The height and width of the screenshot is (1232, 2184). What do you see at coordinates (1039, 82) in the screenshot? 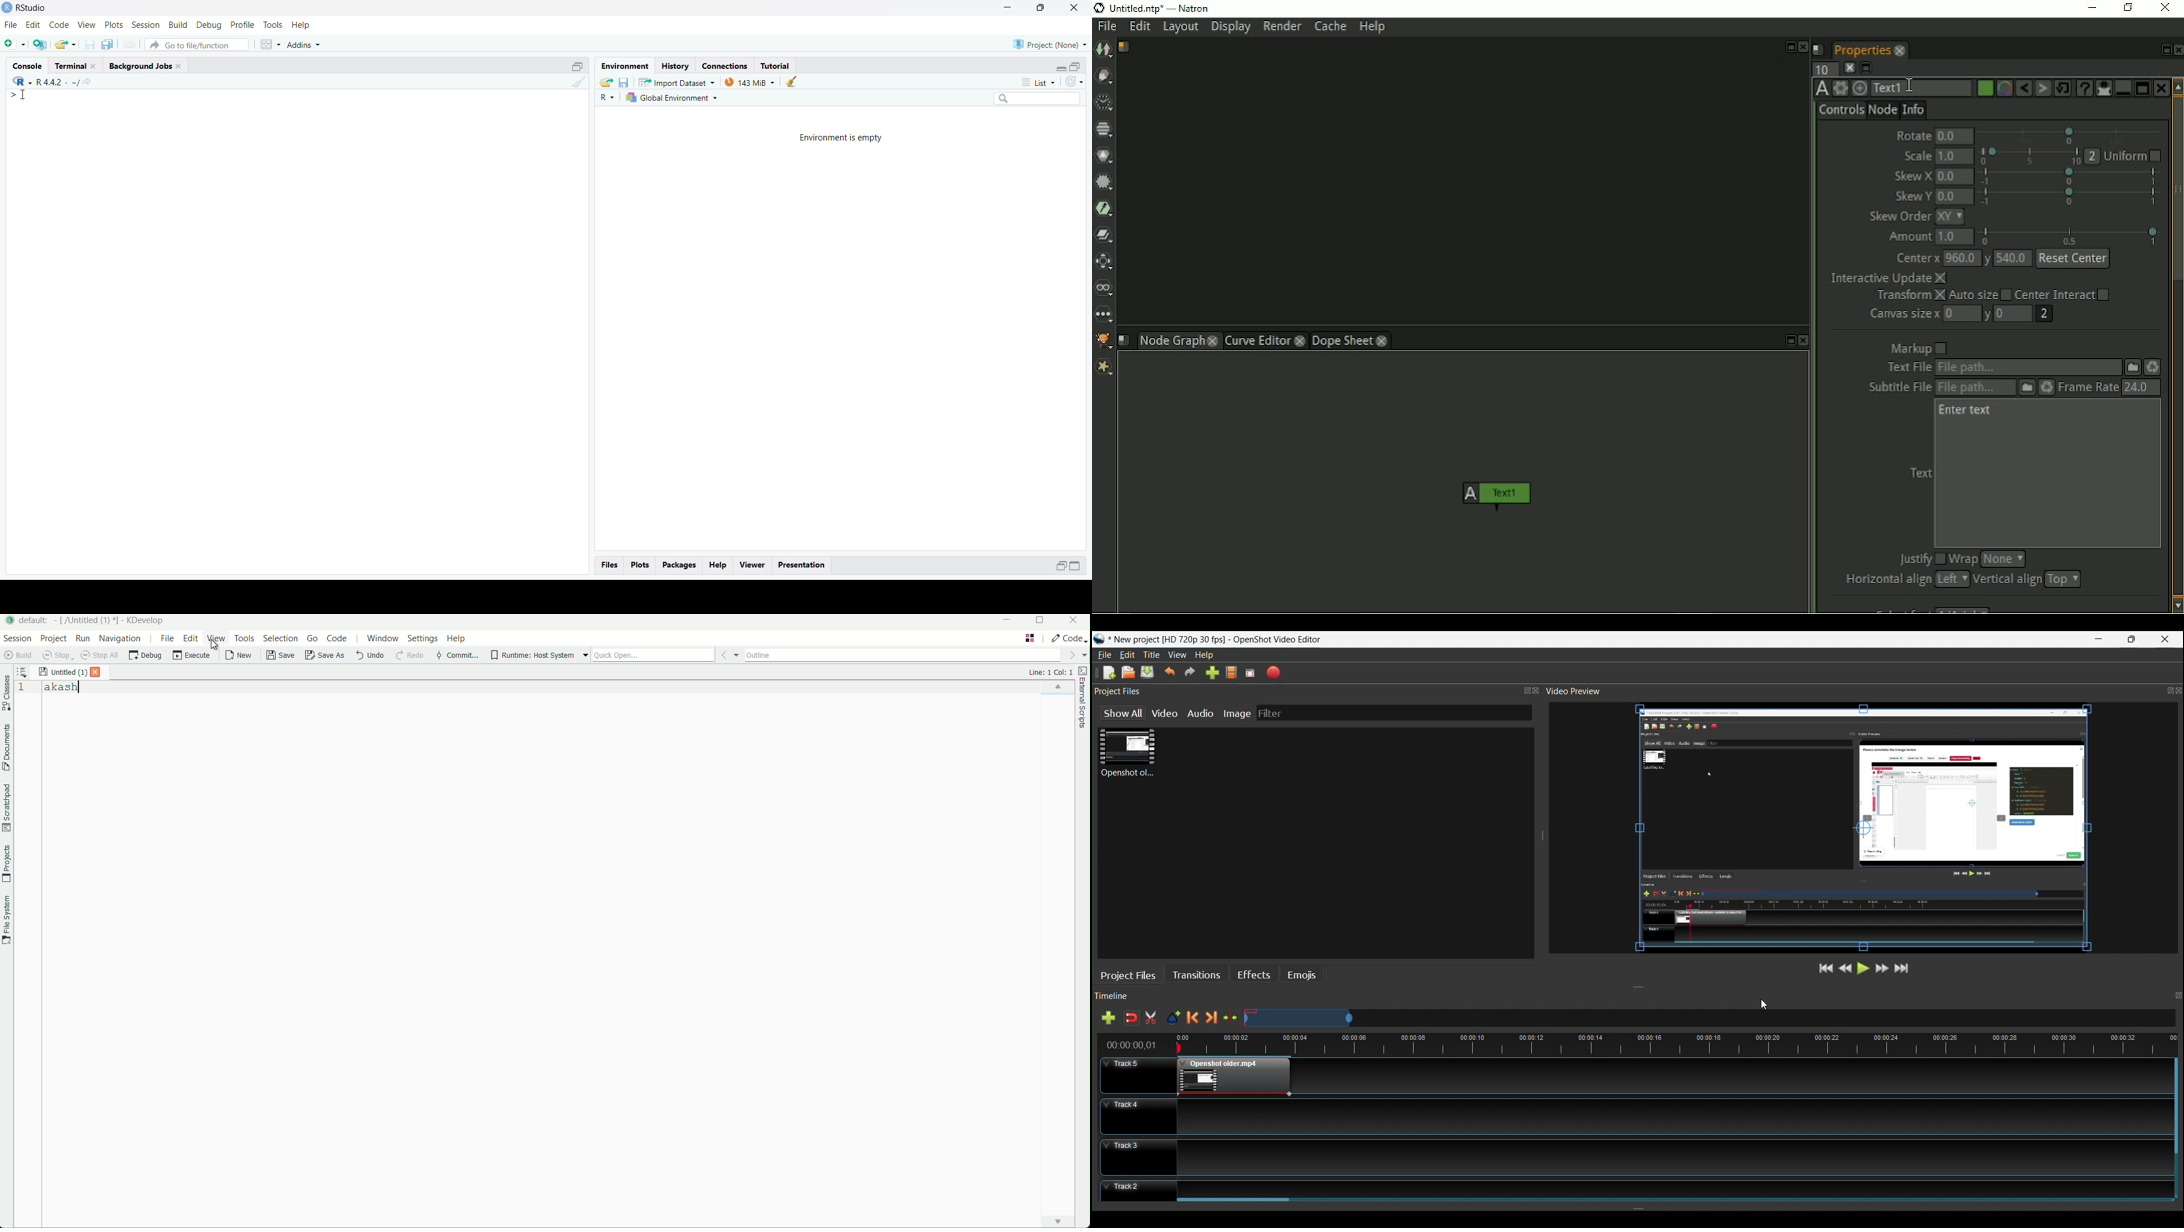
I see `list` at bounding box center [1039, 82].